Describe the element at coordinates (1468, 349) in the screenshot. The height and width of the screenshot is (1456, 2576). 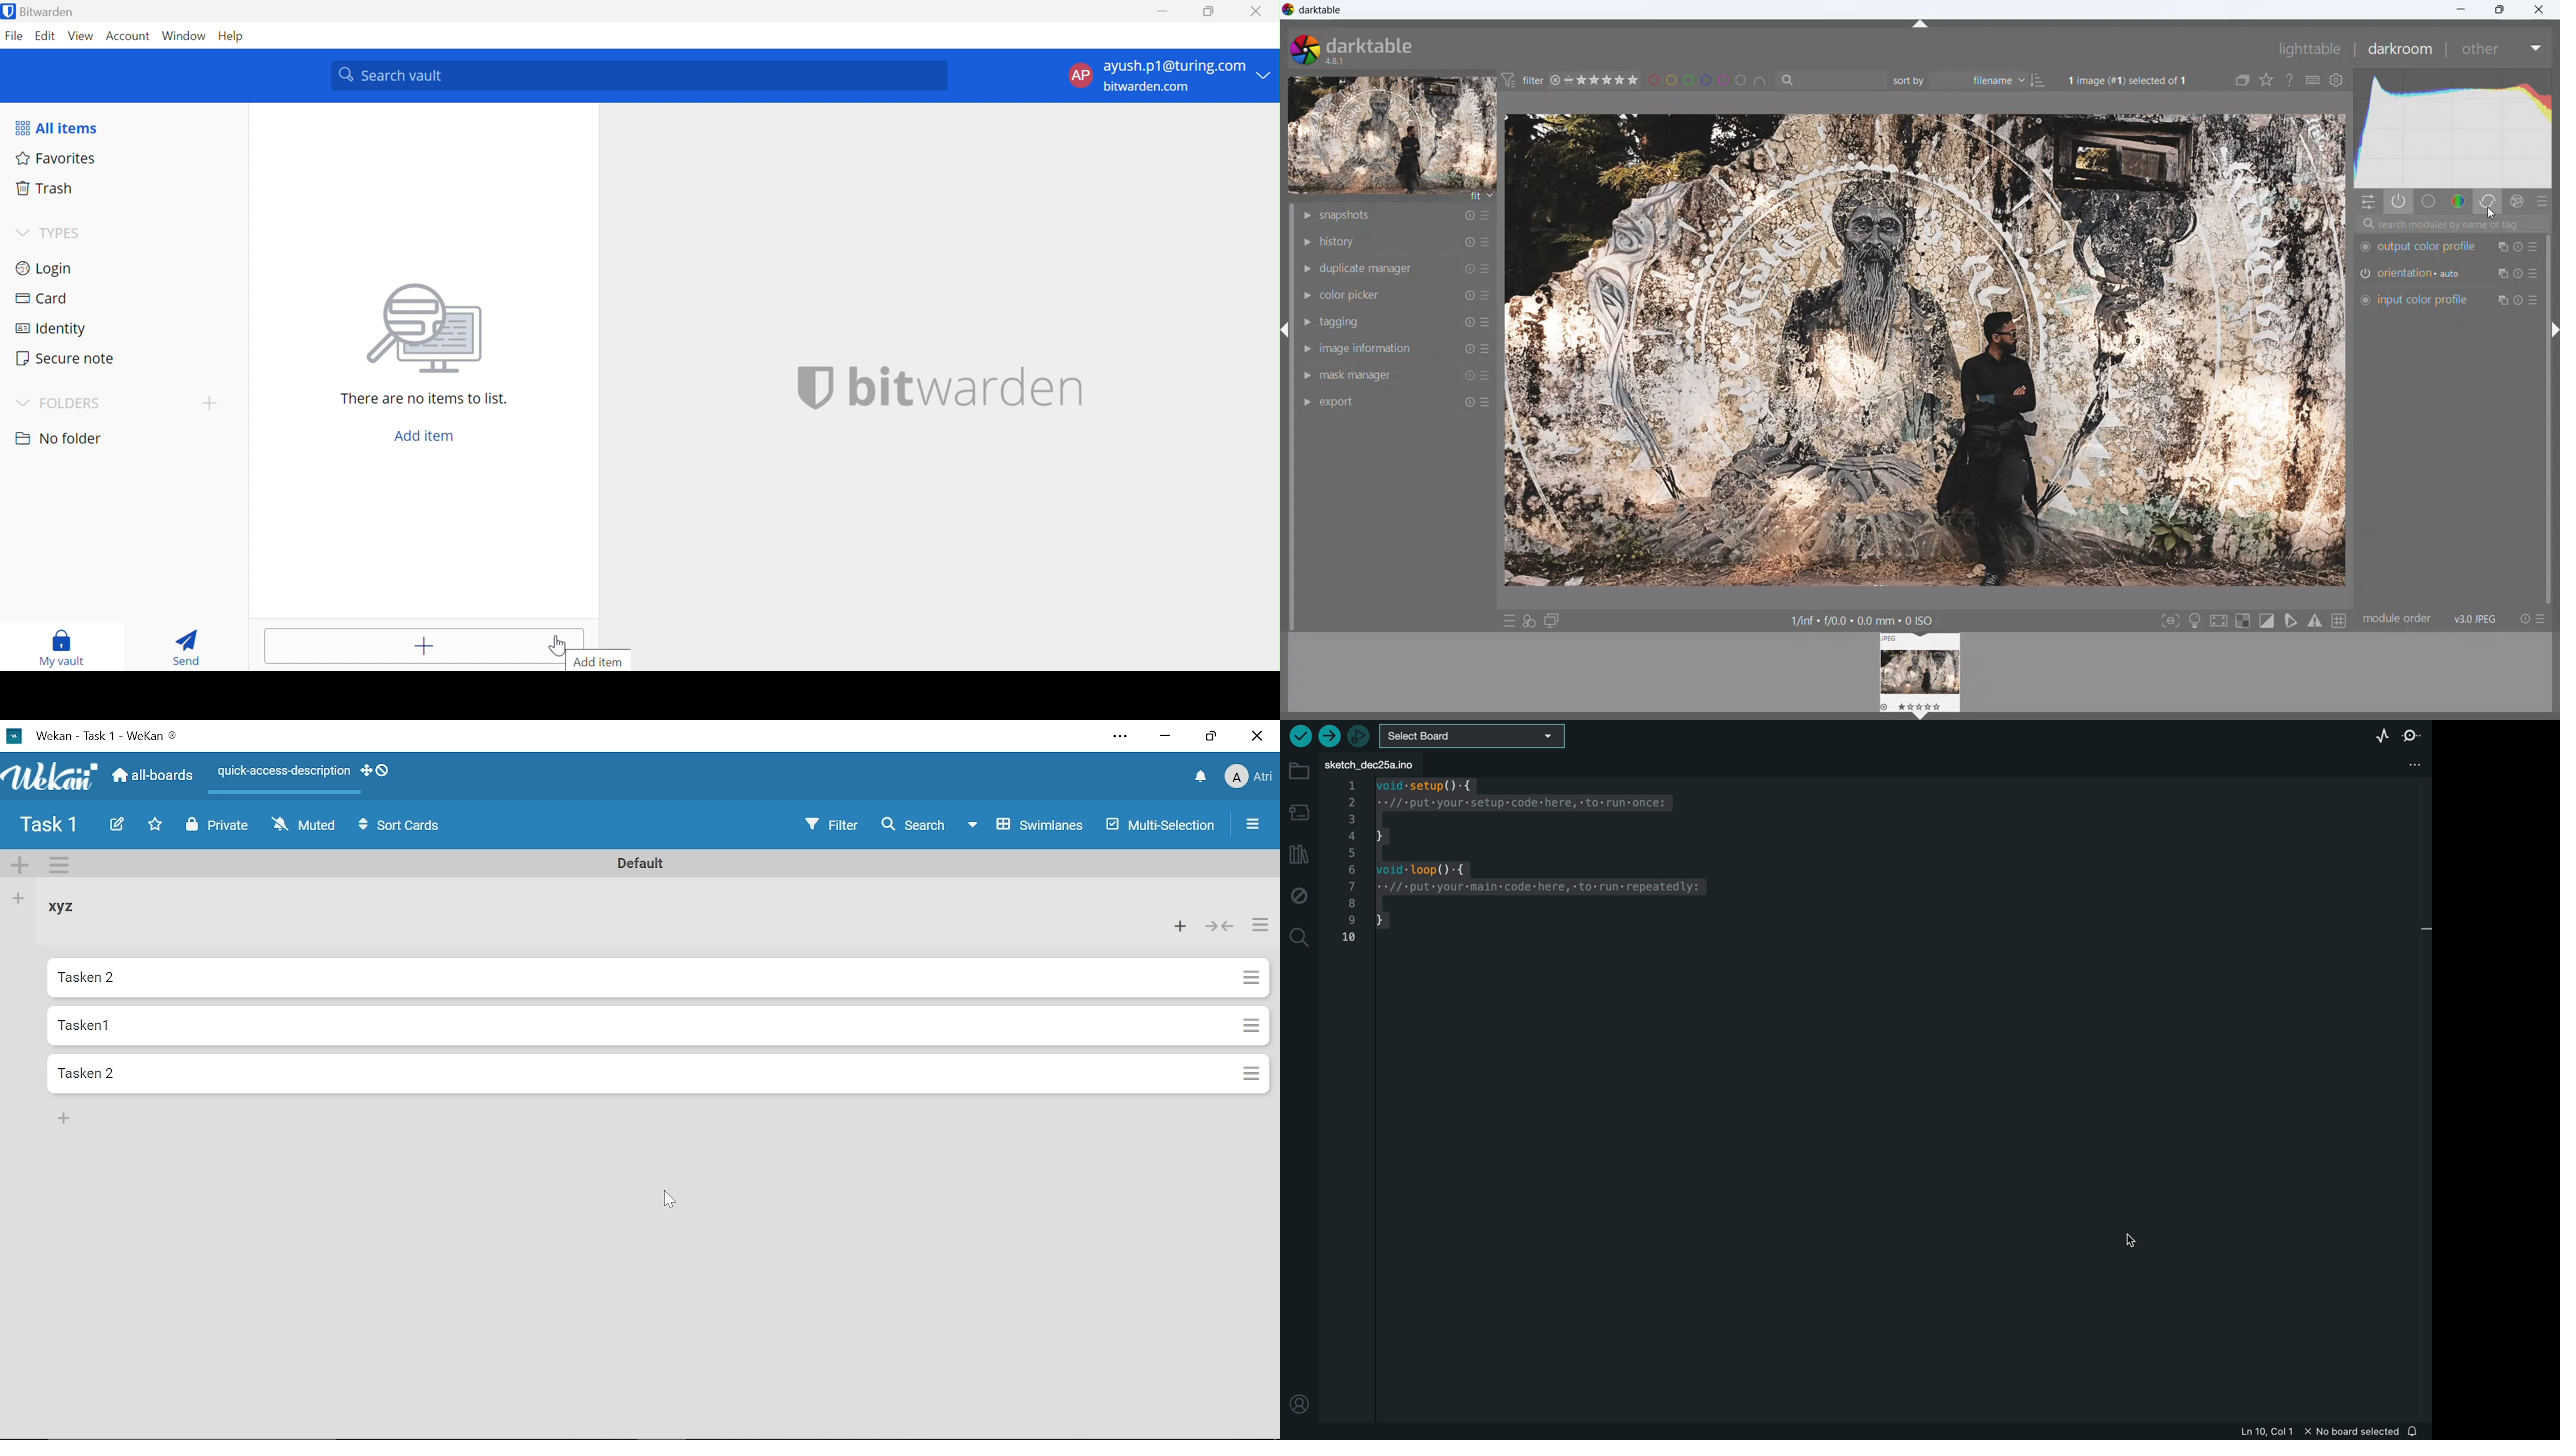
I see `reset` at that location.